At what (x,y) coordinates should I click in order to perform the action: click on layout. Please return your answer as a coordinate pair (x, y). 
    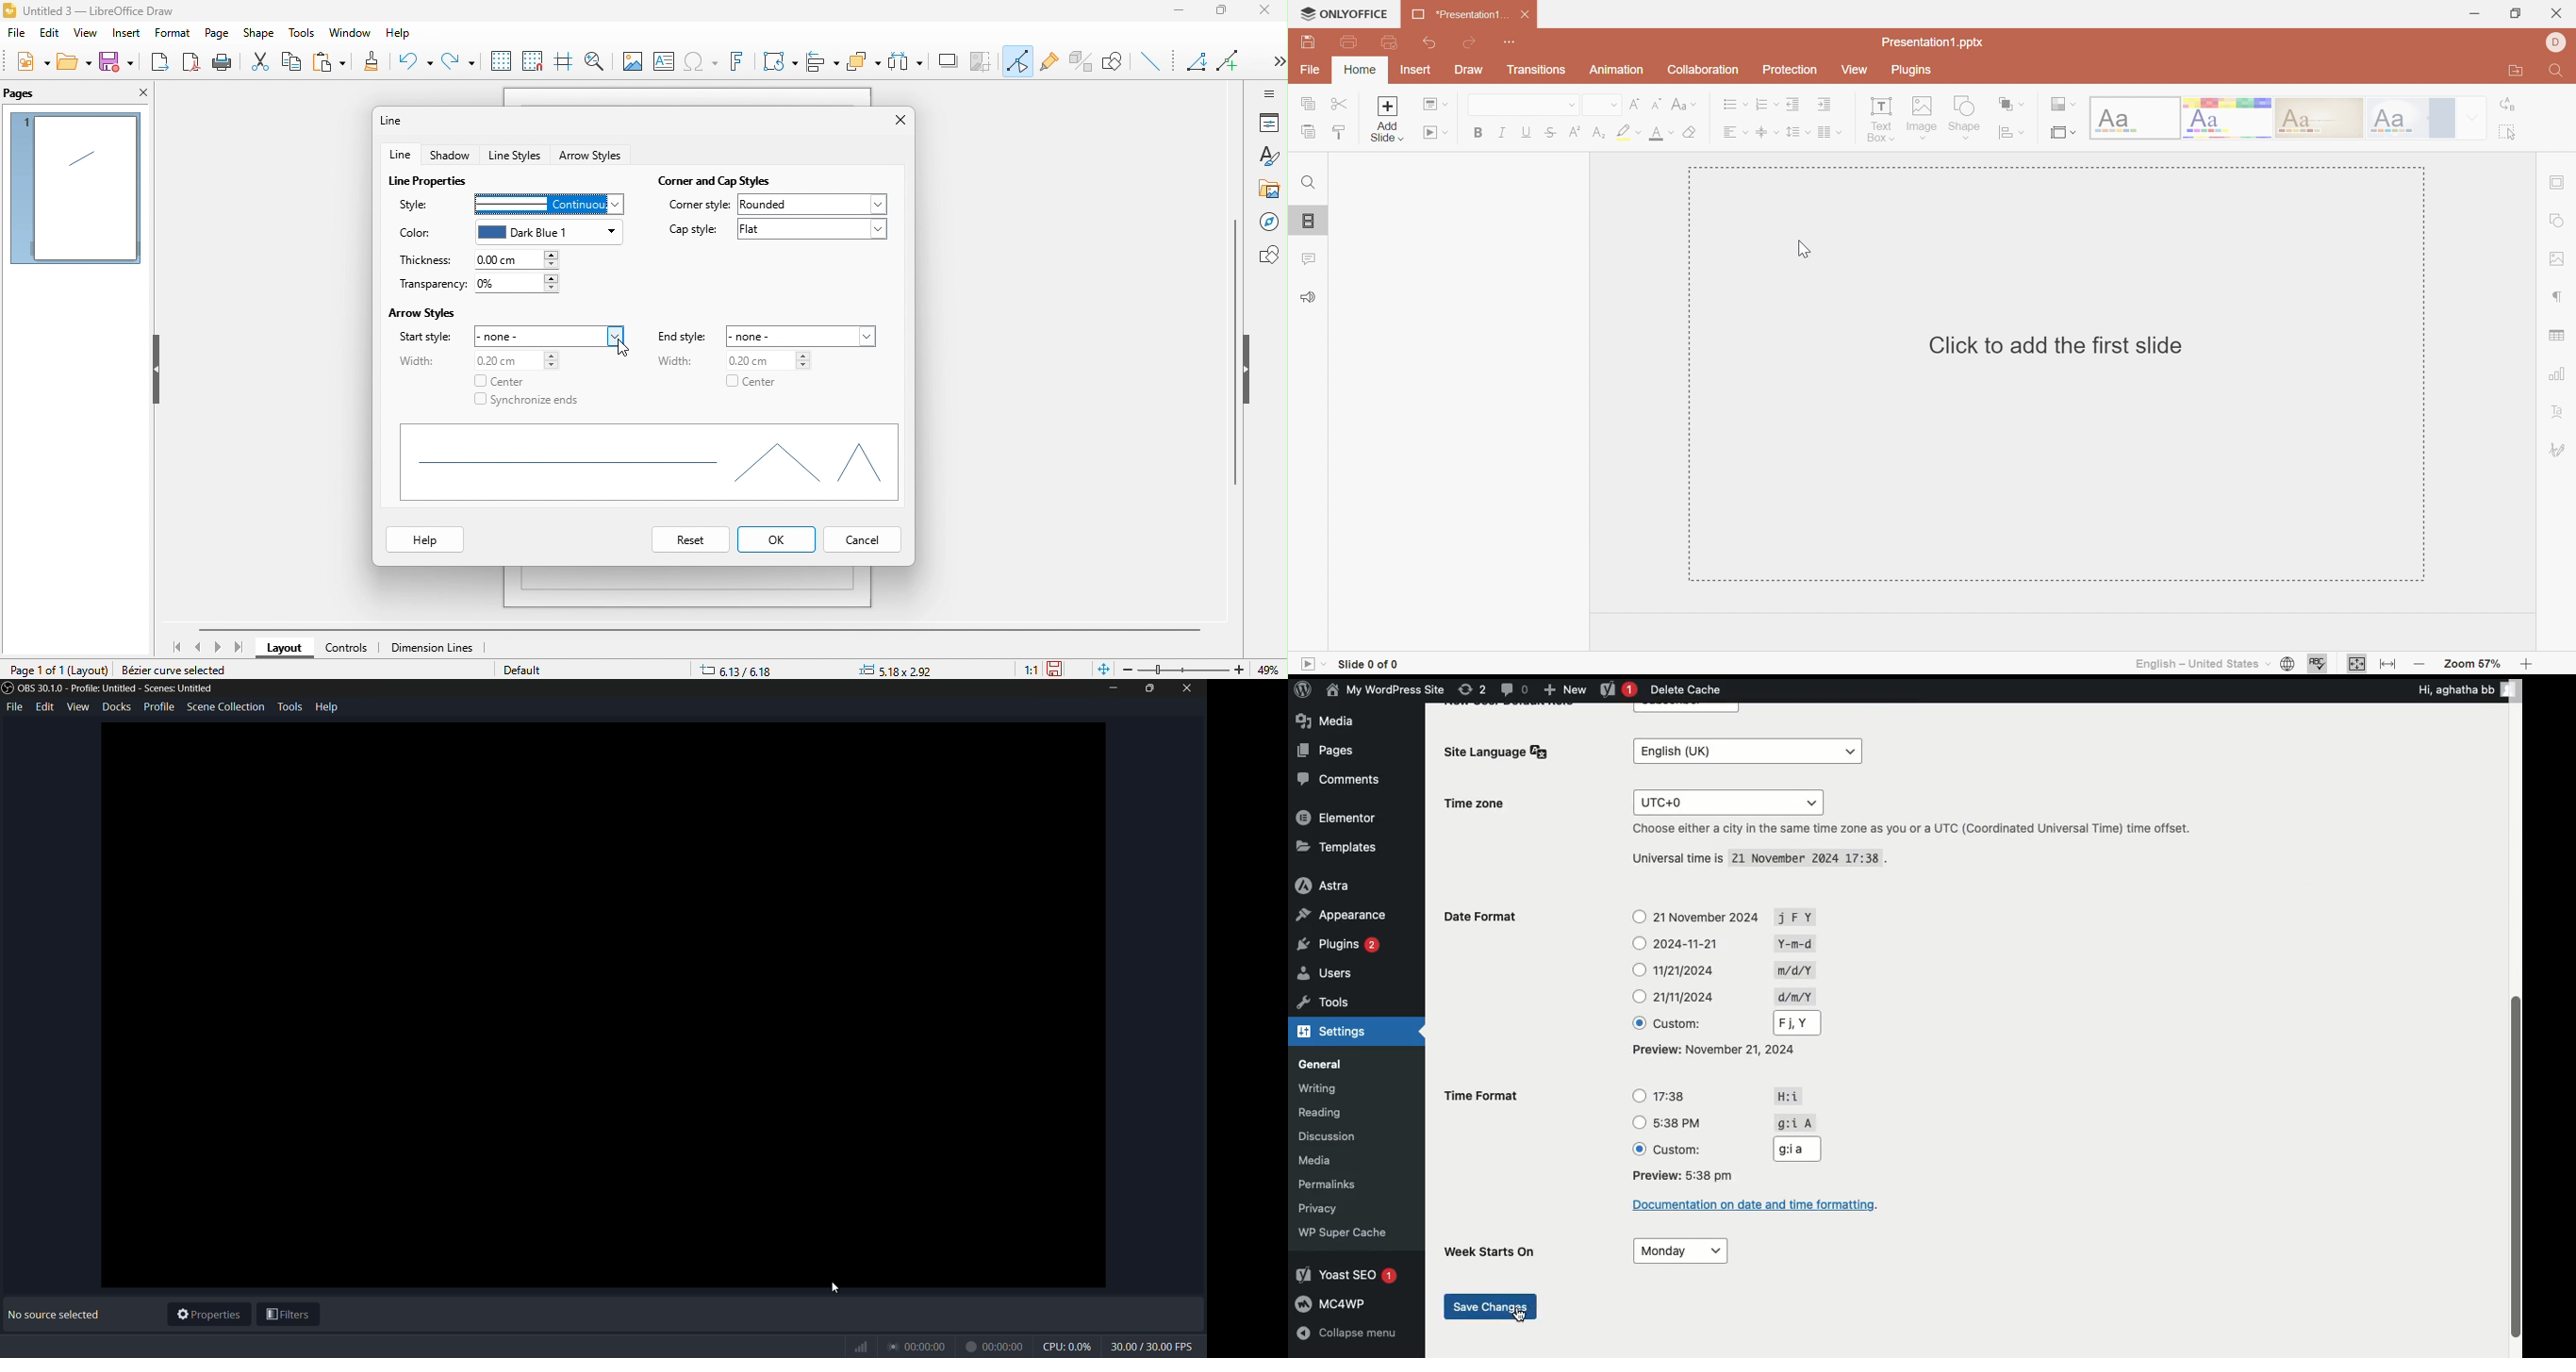
    Looking at the image, I should click on (284, 650).